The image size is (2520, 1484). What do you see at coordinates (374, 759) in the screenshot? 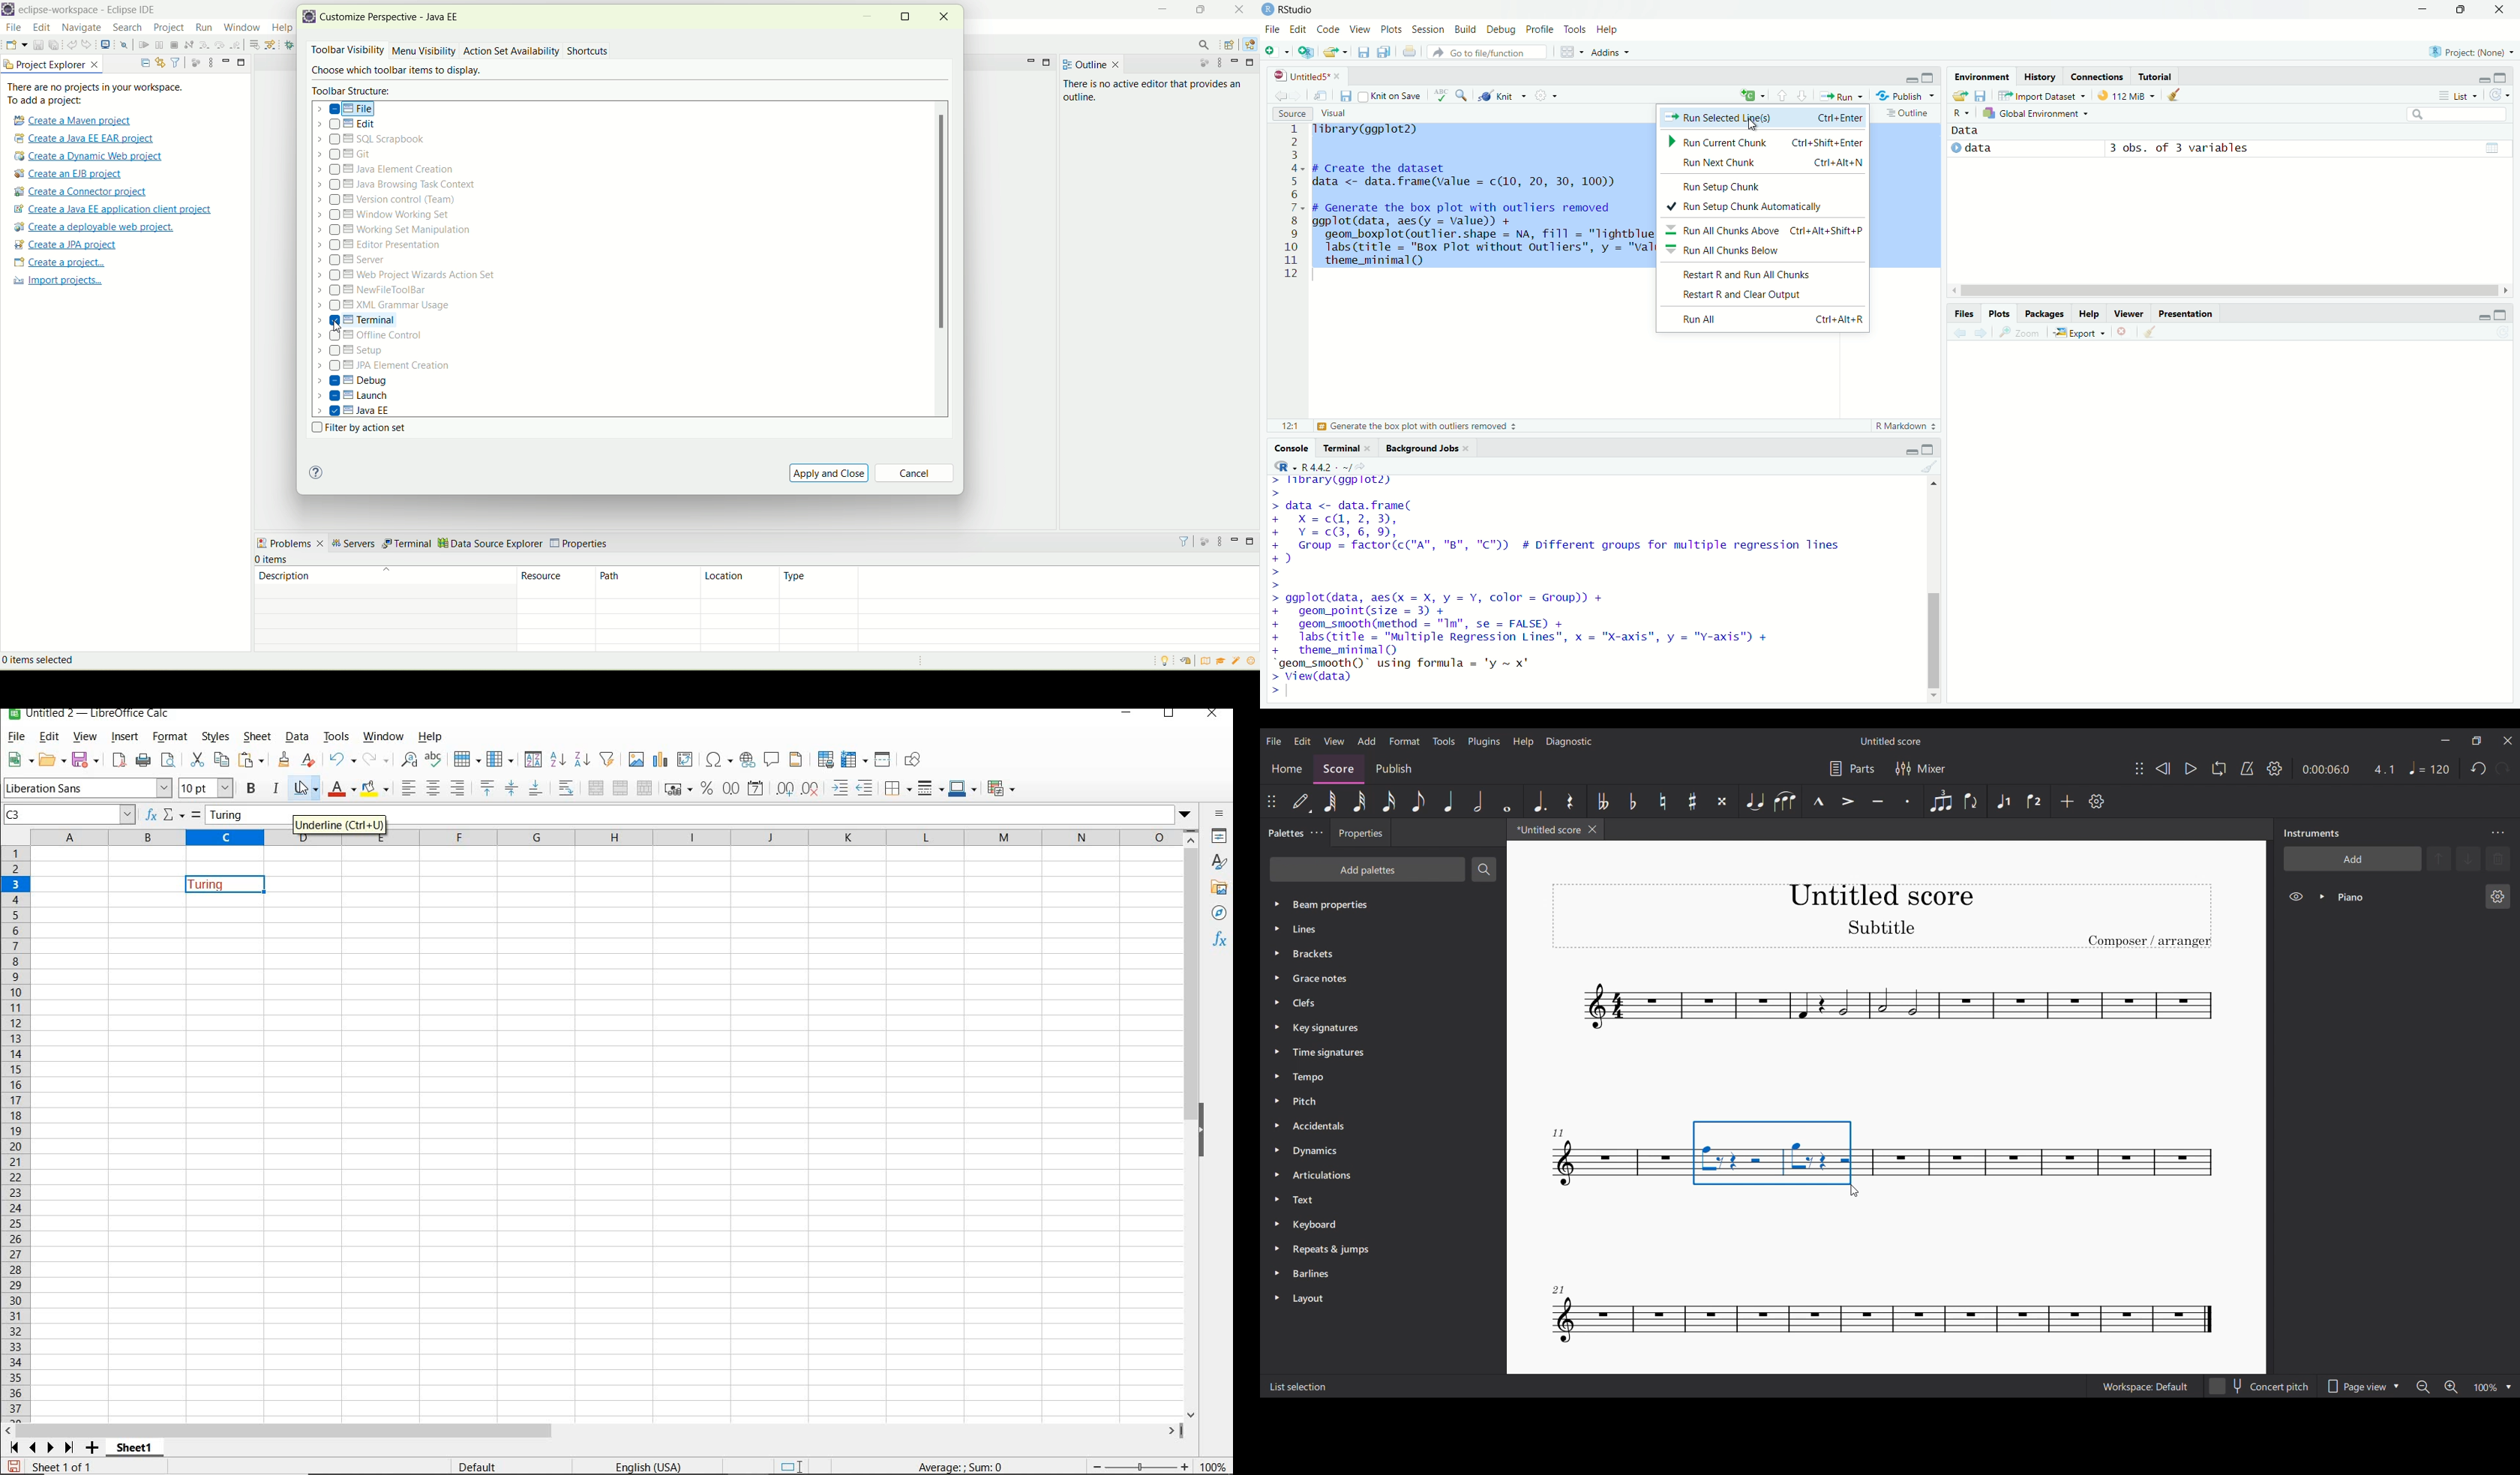
I see `REDO` at bounding box center [374, 759].